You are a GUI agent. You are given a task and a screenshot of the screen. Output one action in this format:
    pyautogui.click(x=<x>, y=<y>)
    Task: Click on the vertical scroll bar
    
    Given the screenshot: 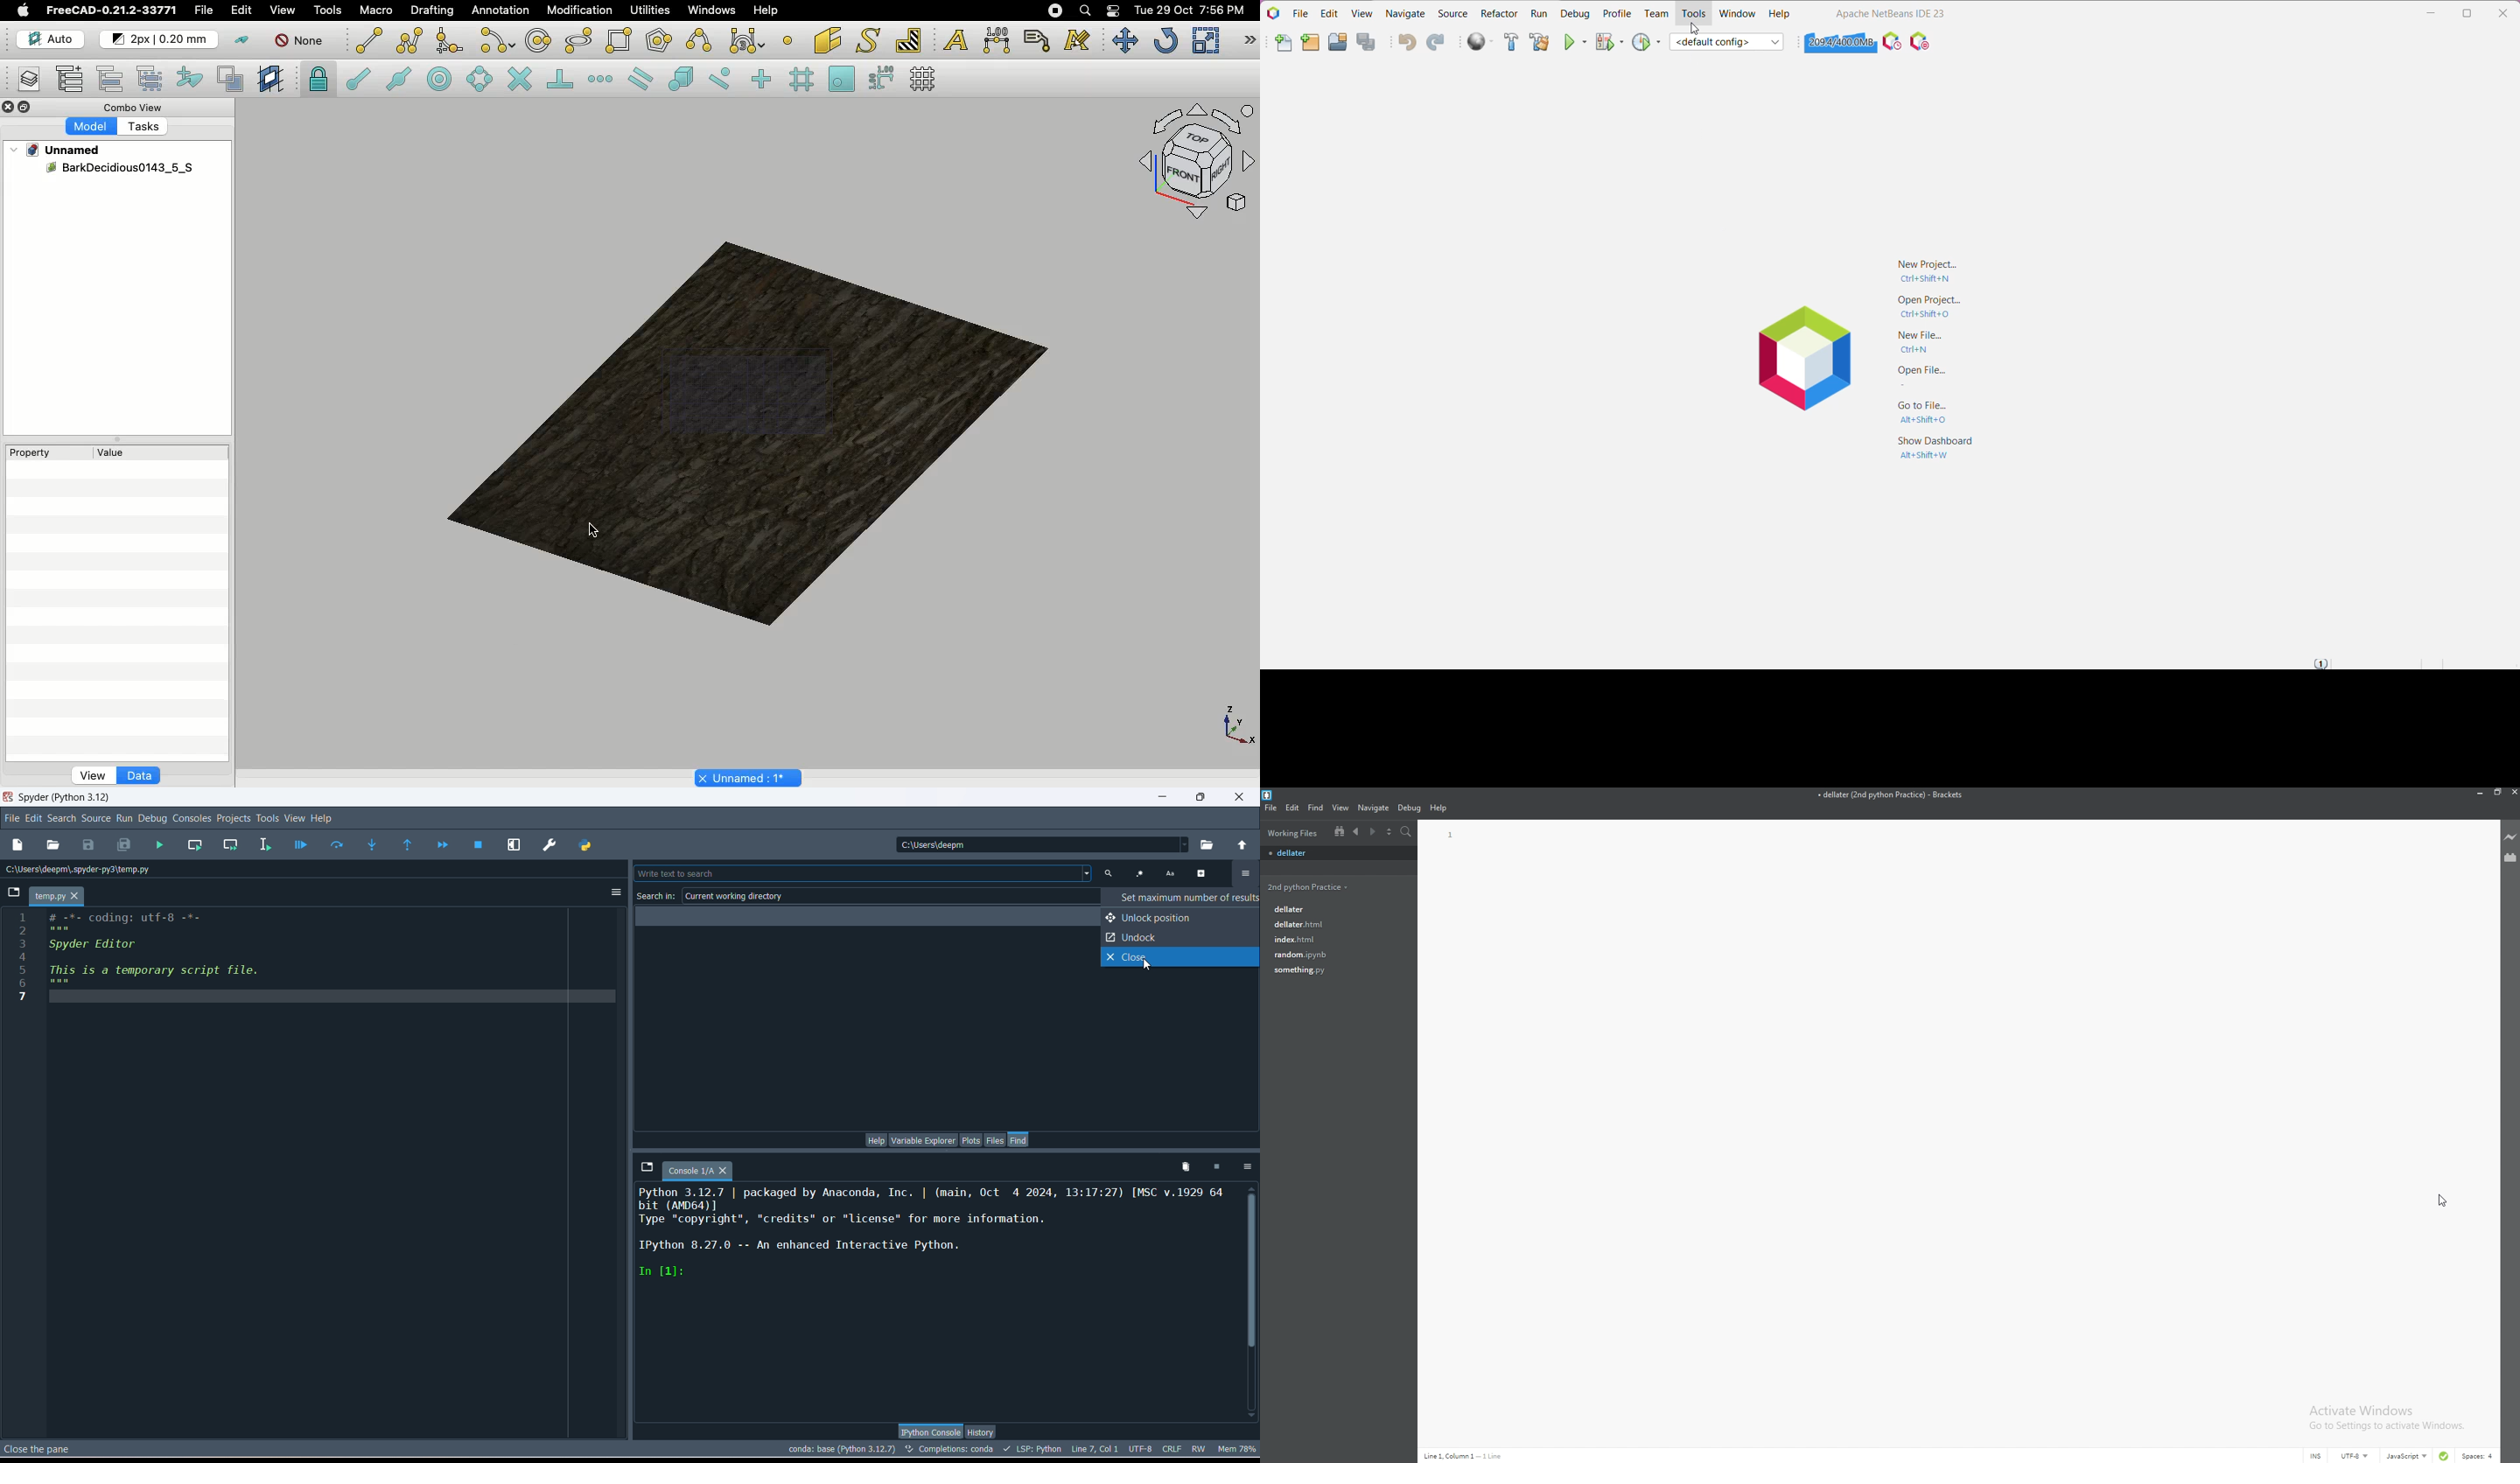 What is the action you would take?
    pyautogui.click(x=1249, y=1301)
    